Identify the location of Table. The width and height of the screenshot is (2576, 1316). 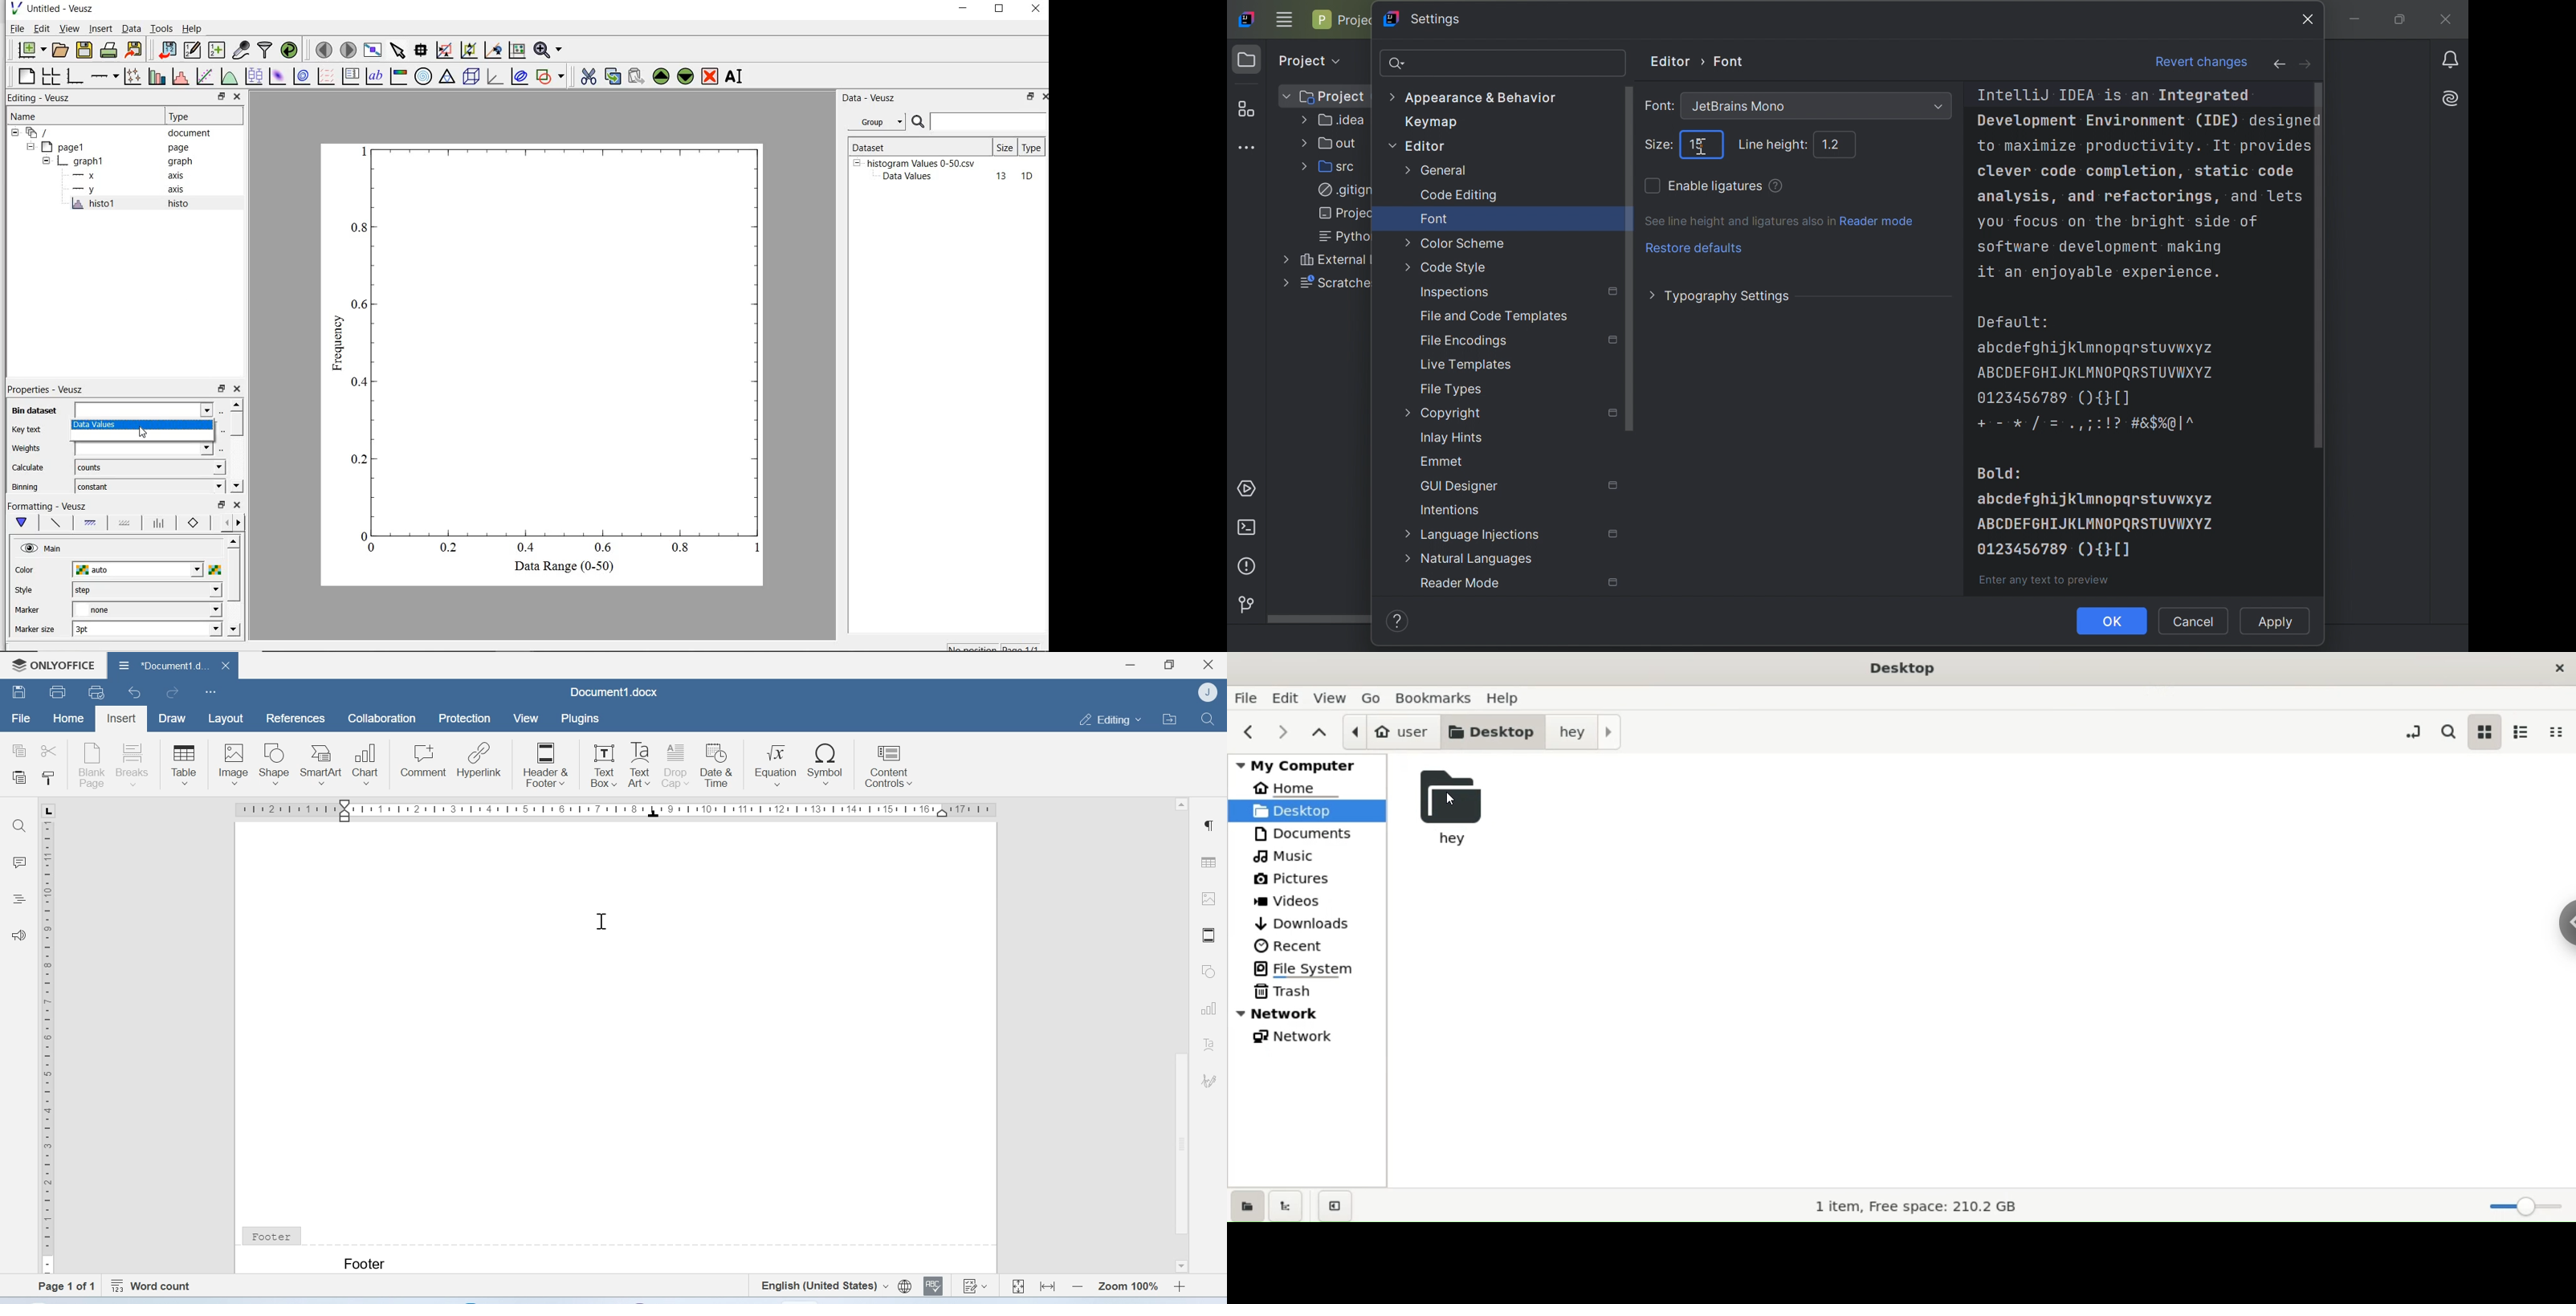
(1211, 858).